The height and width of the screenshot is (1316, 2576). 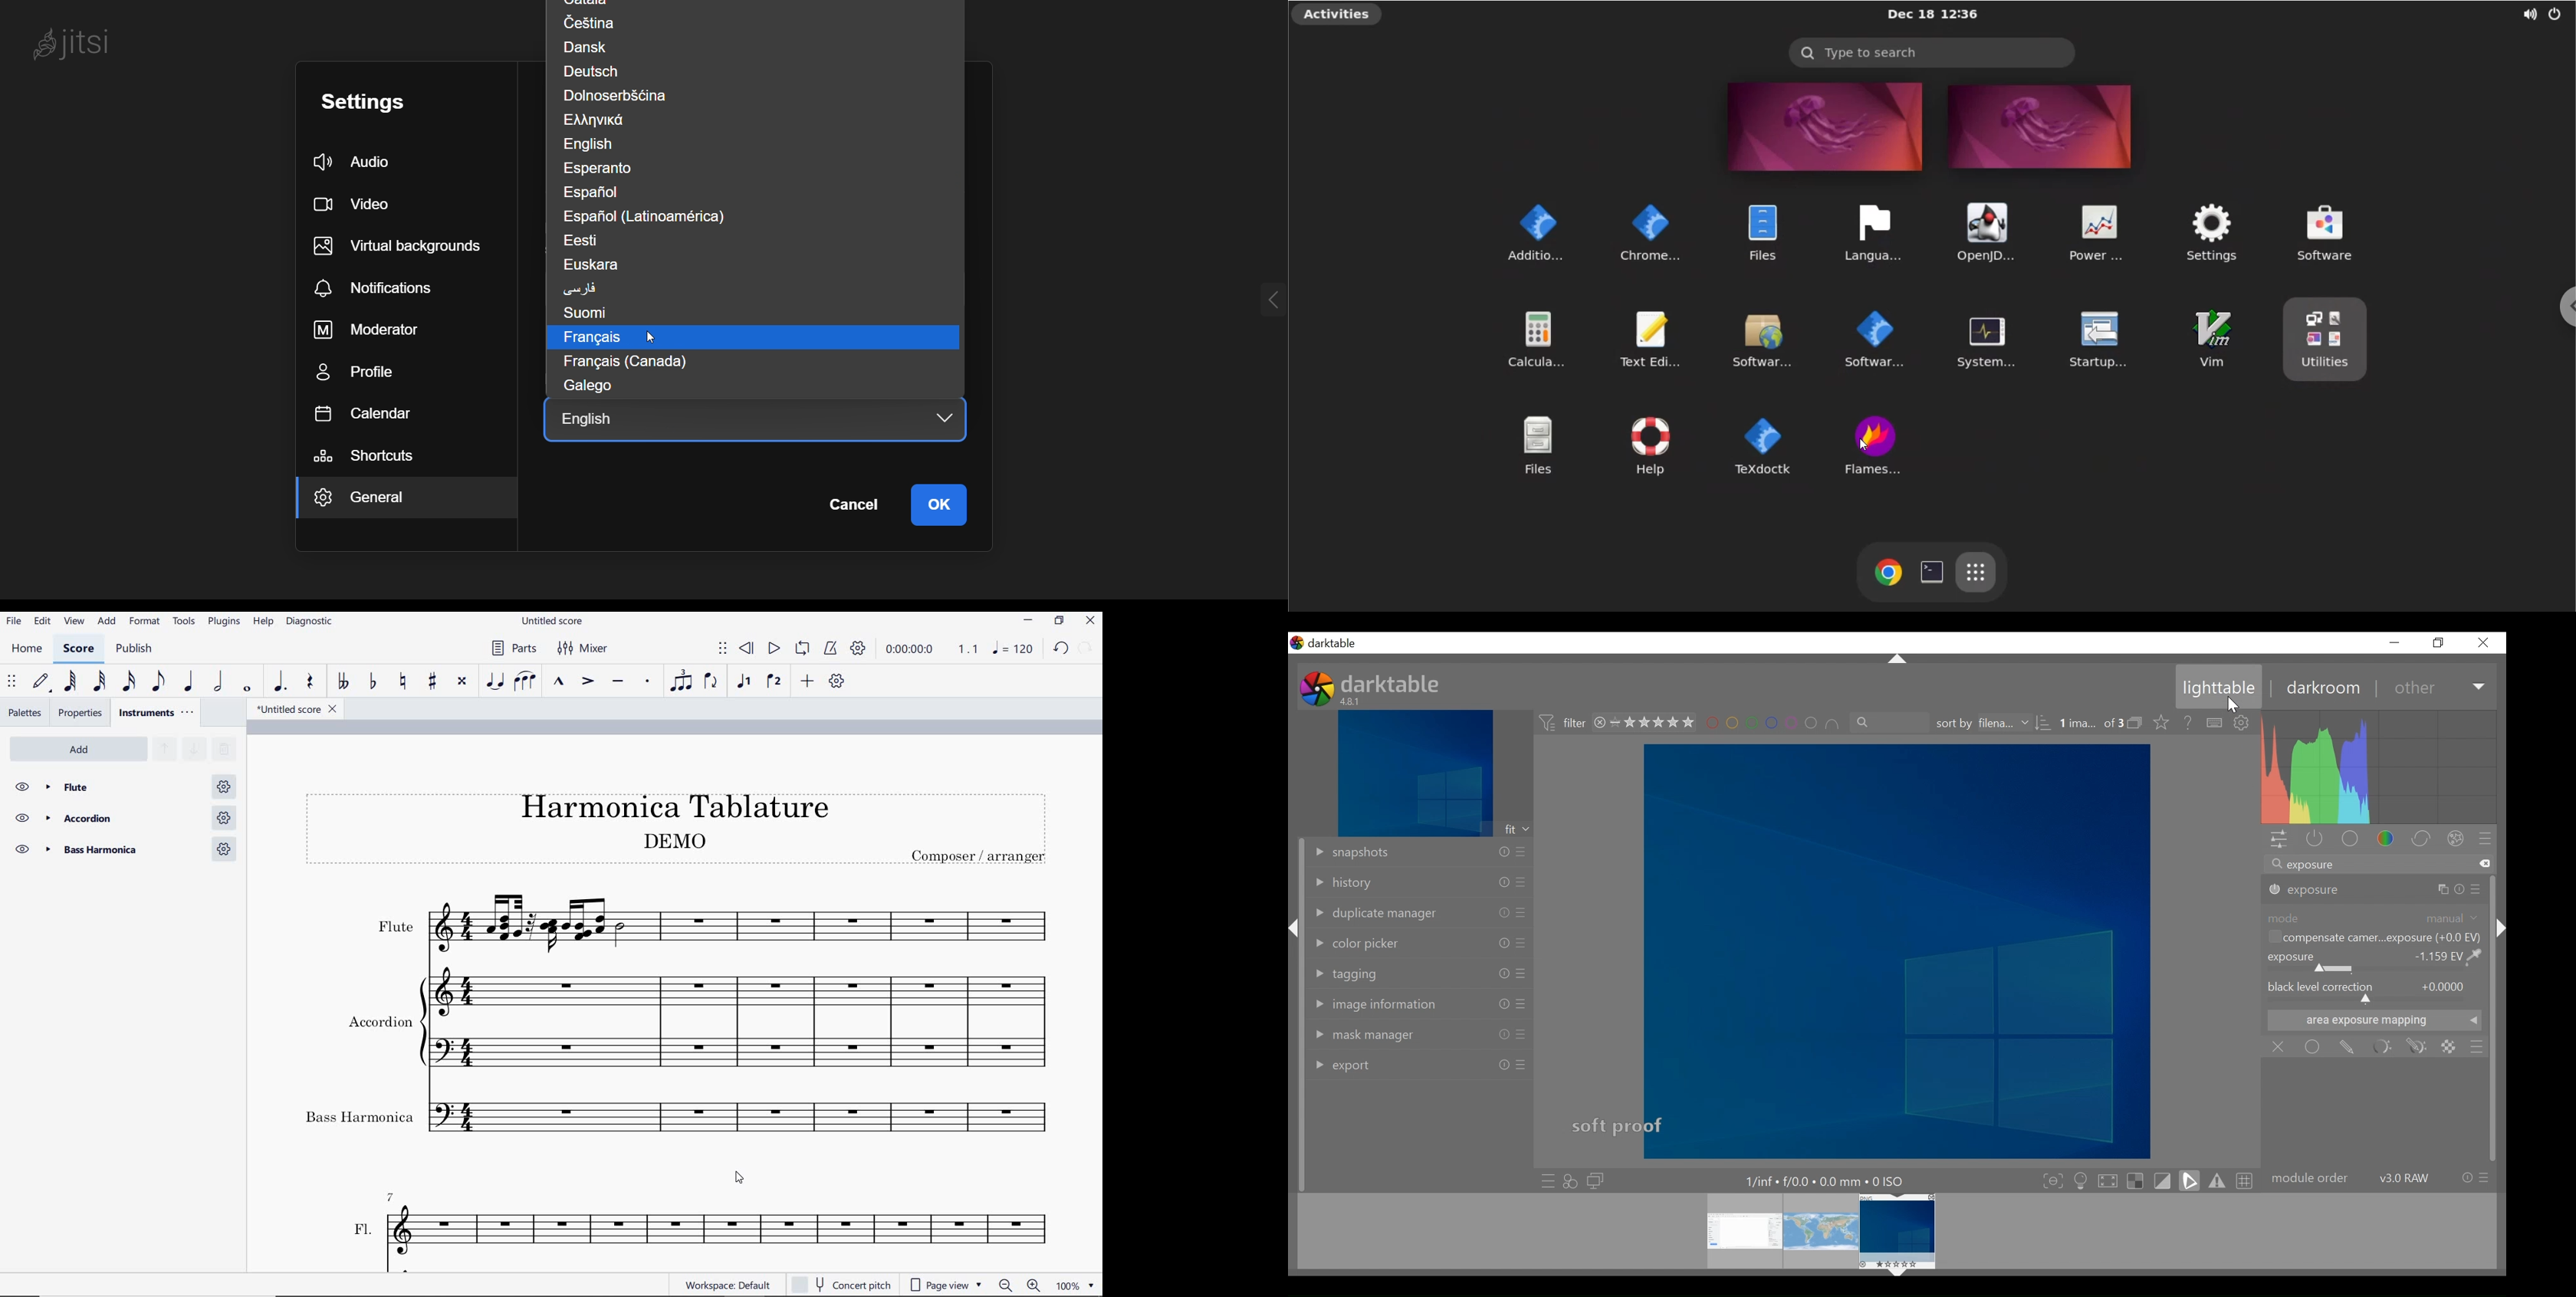 What do you see at coordinates (830, 649) in the screenshot?
I see `metronome` at bounding box center [830, 649].